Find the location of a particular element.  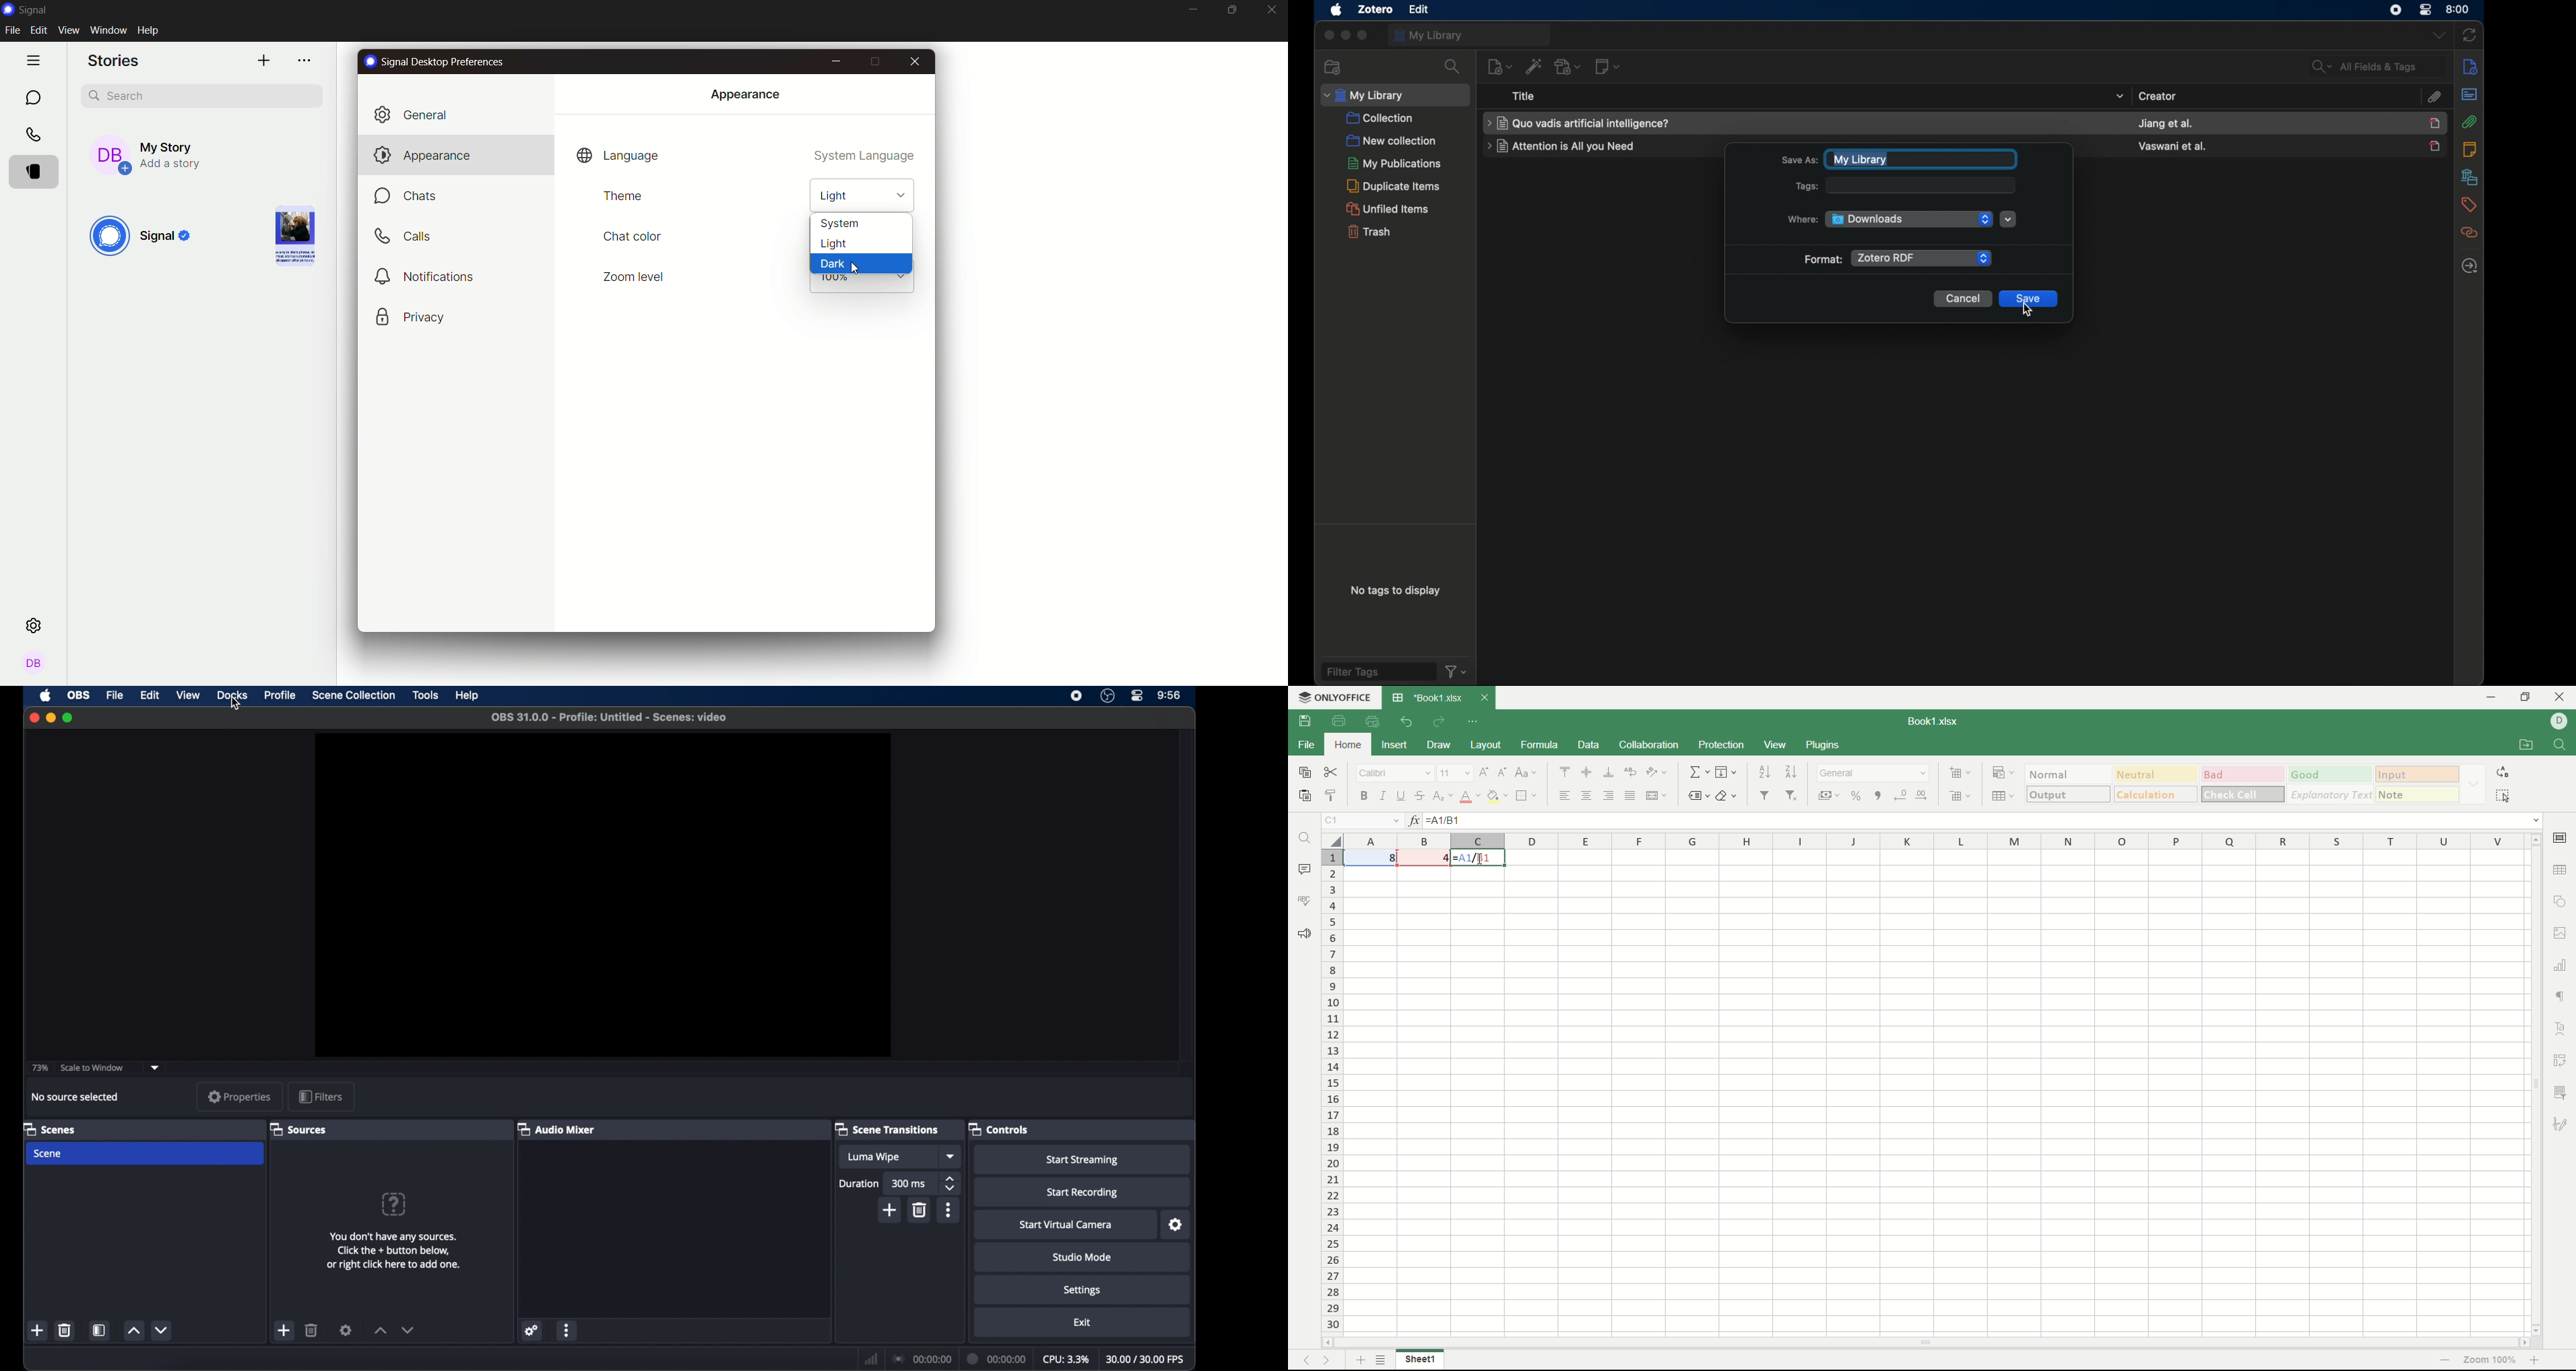

check cell is located at coordinates (2243, 795).